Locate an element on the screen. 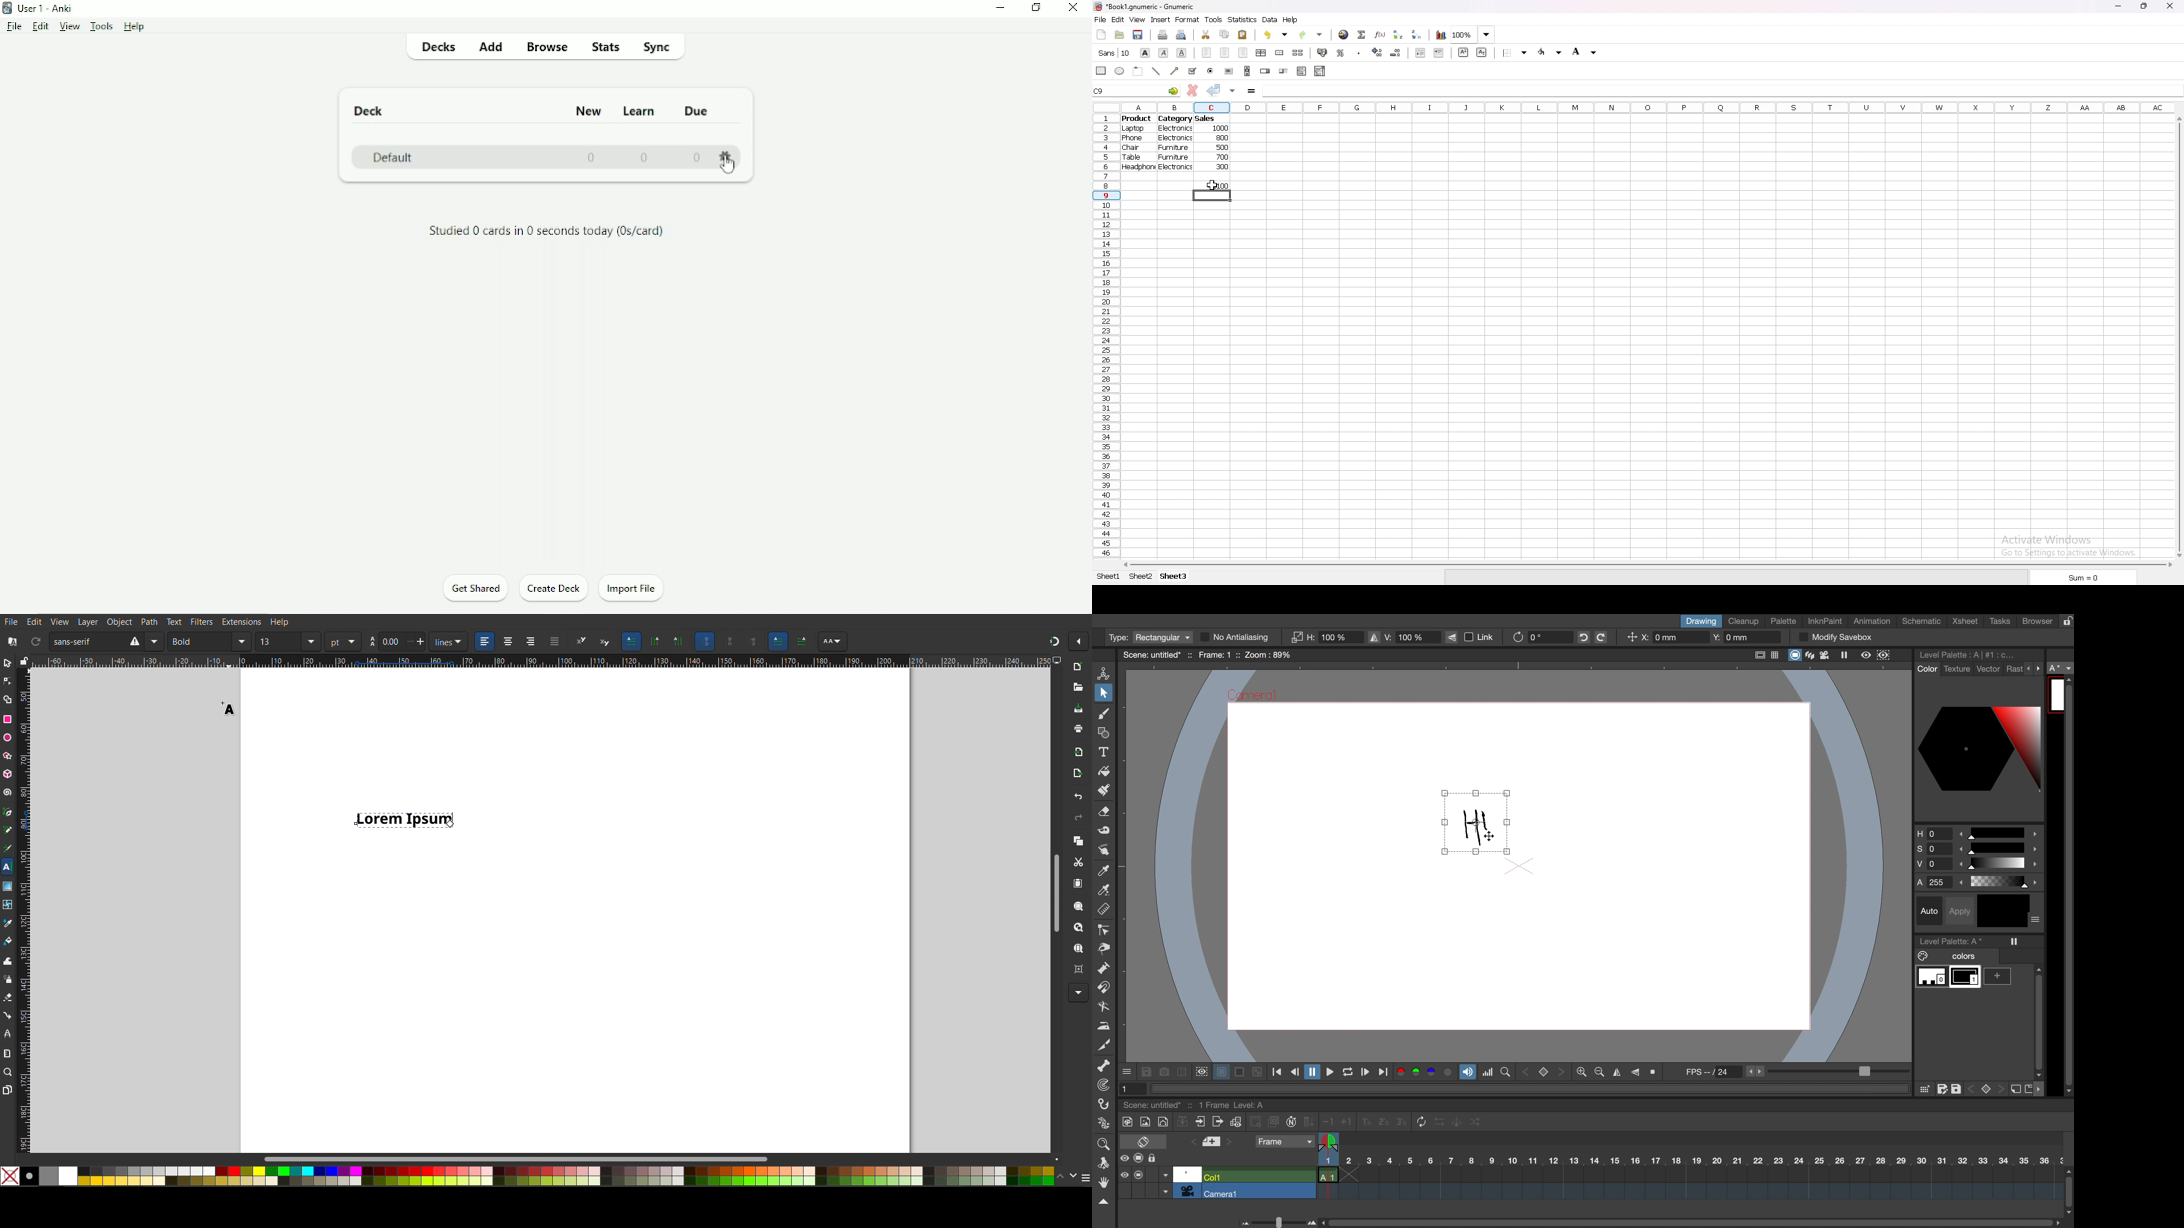 Image resolution: width=2184 pixels, height=1232 pixels. Default is located at coordinates (392, 156).